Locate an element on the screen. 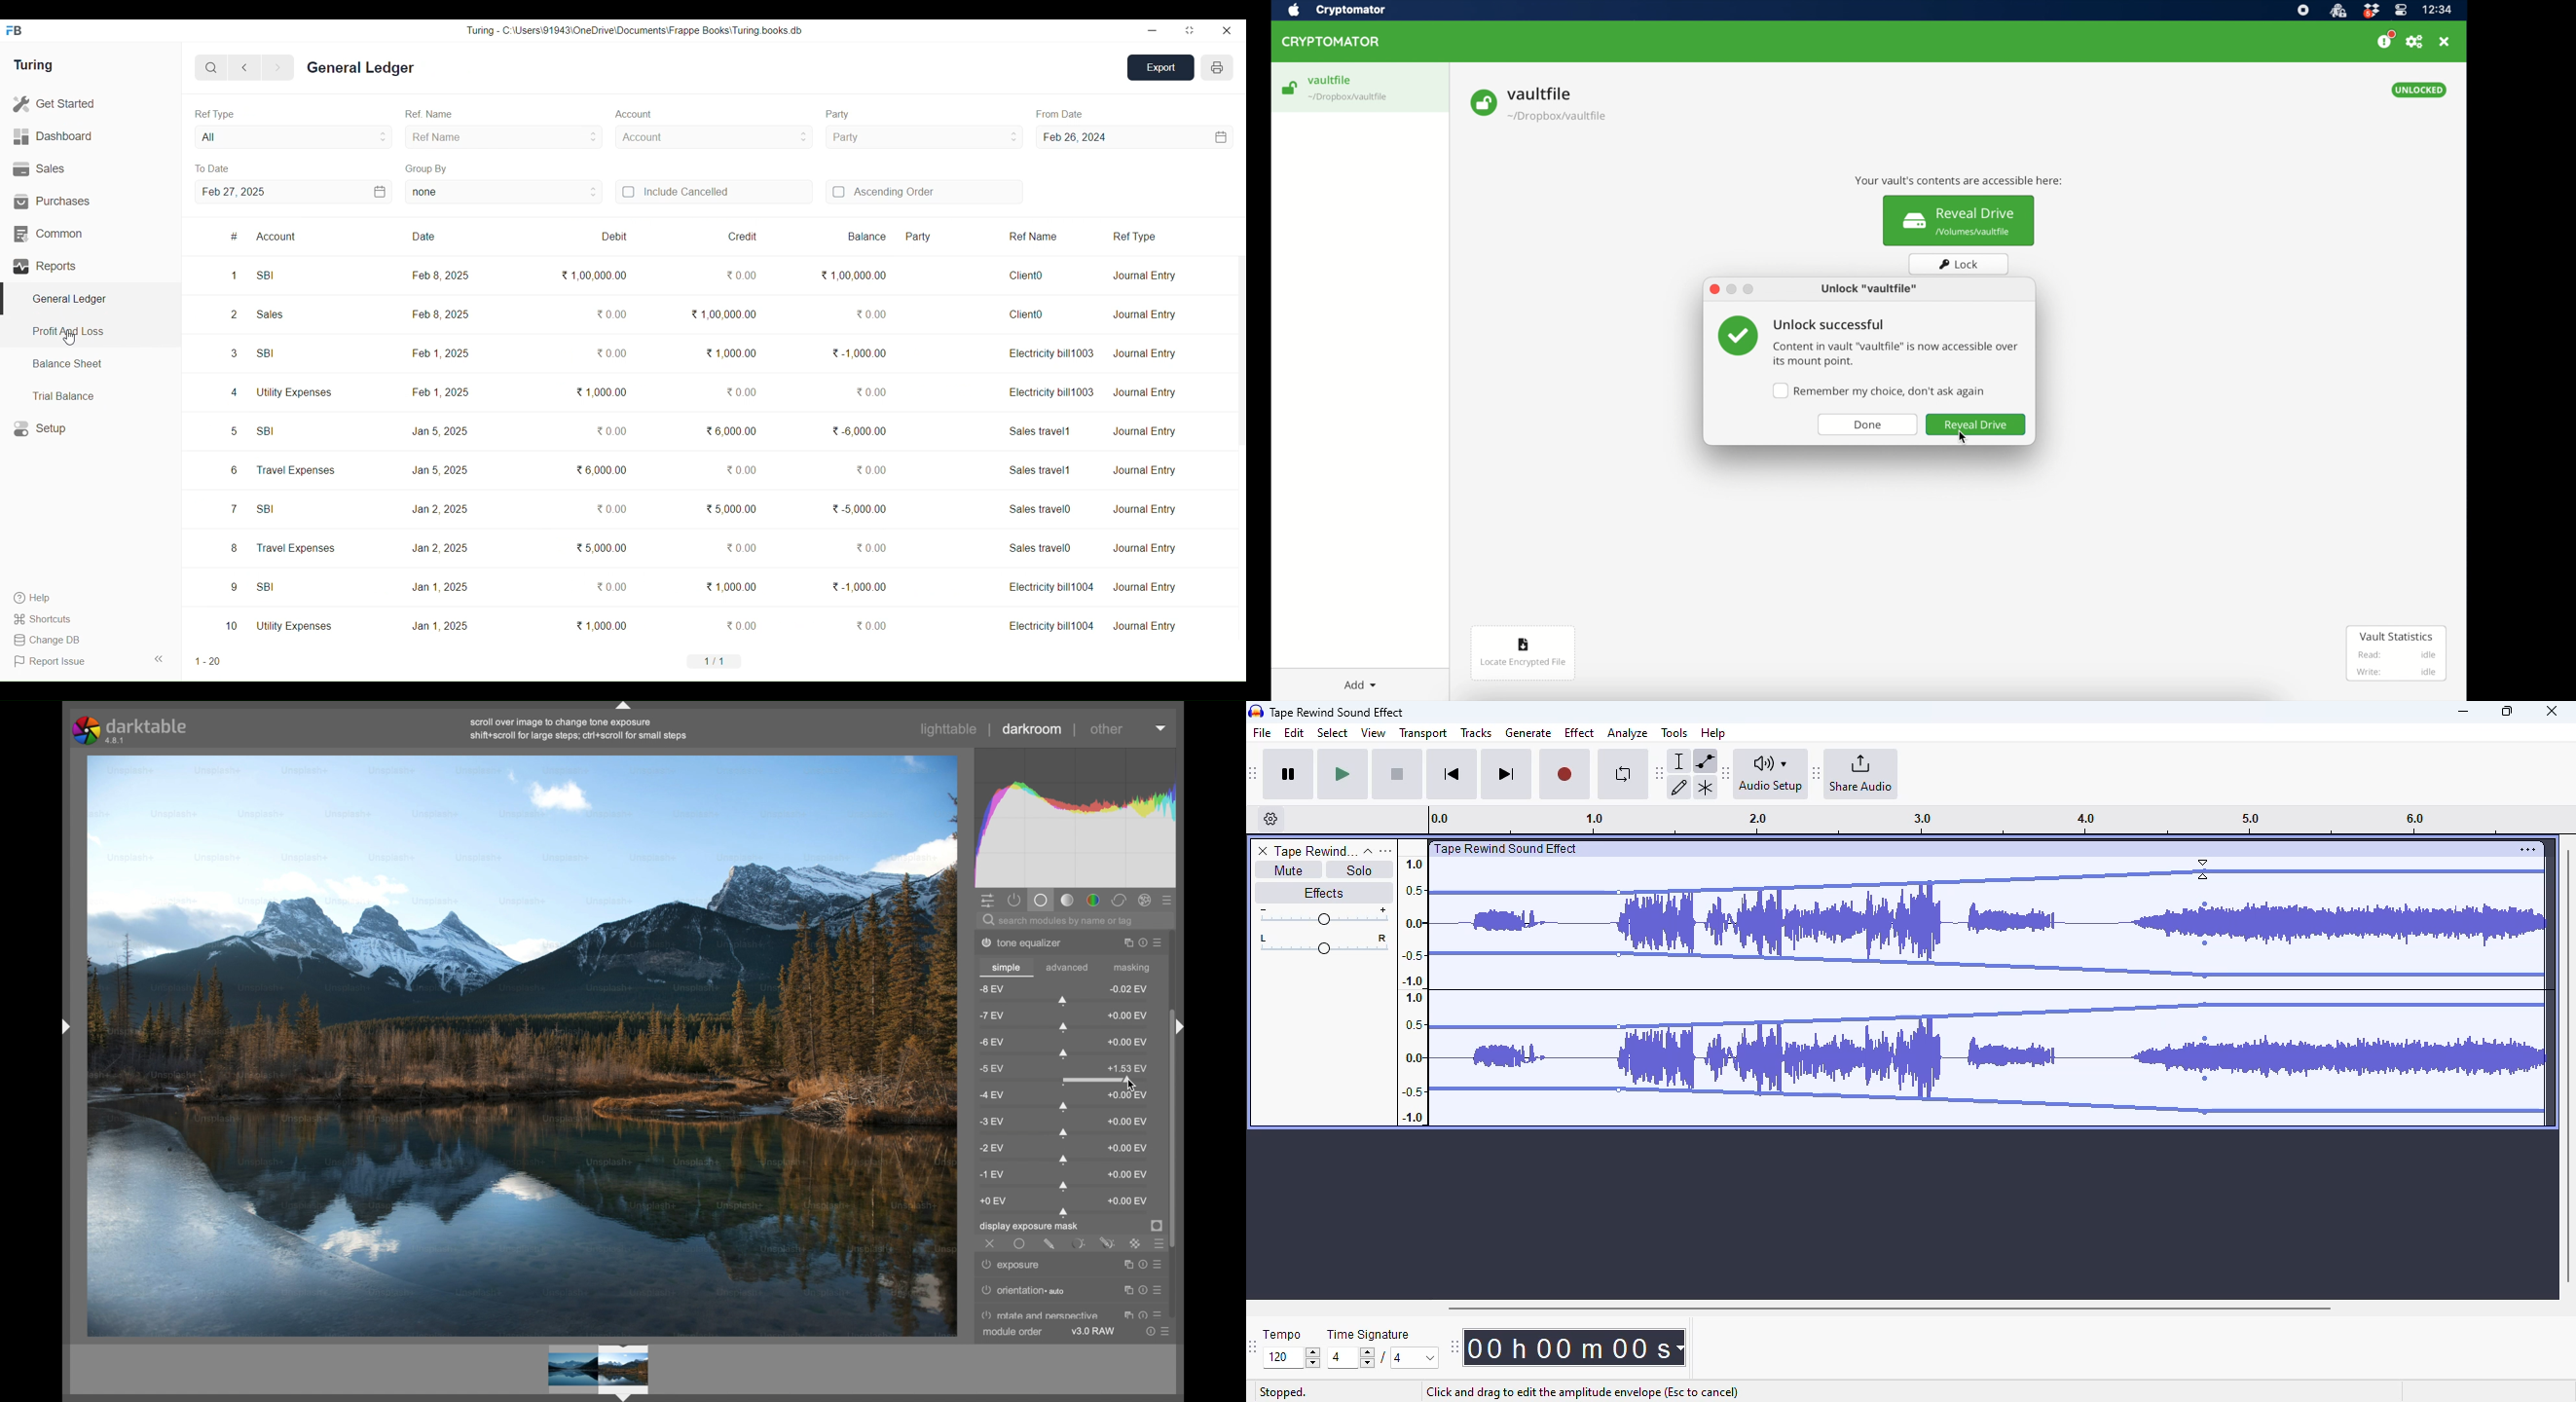 The image size is (2576, 1428). Feb 1, 2025 is located at coordinates (440, 352).